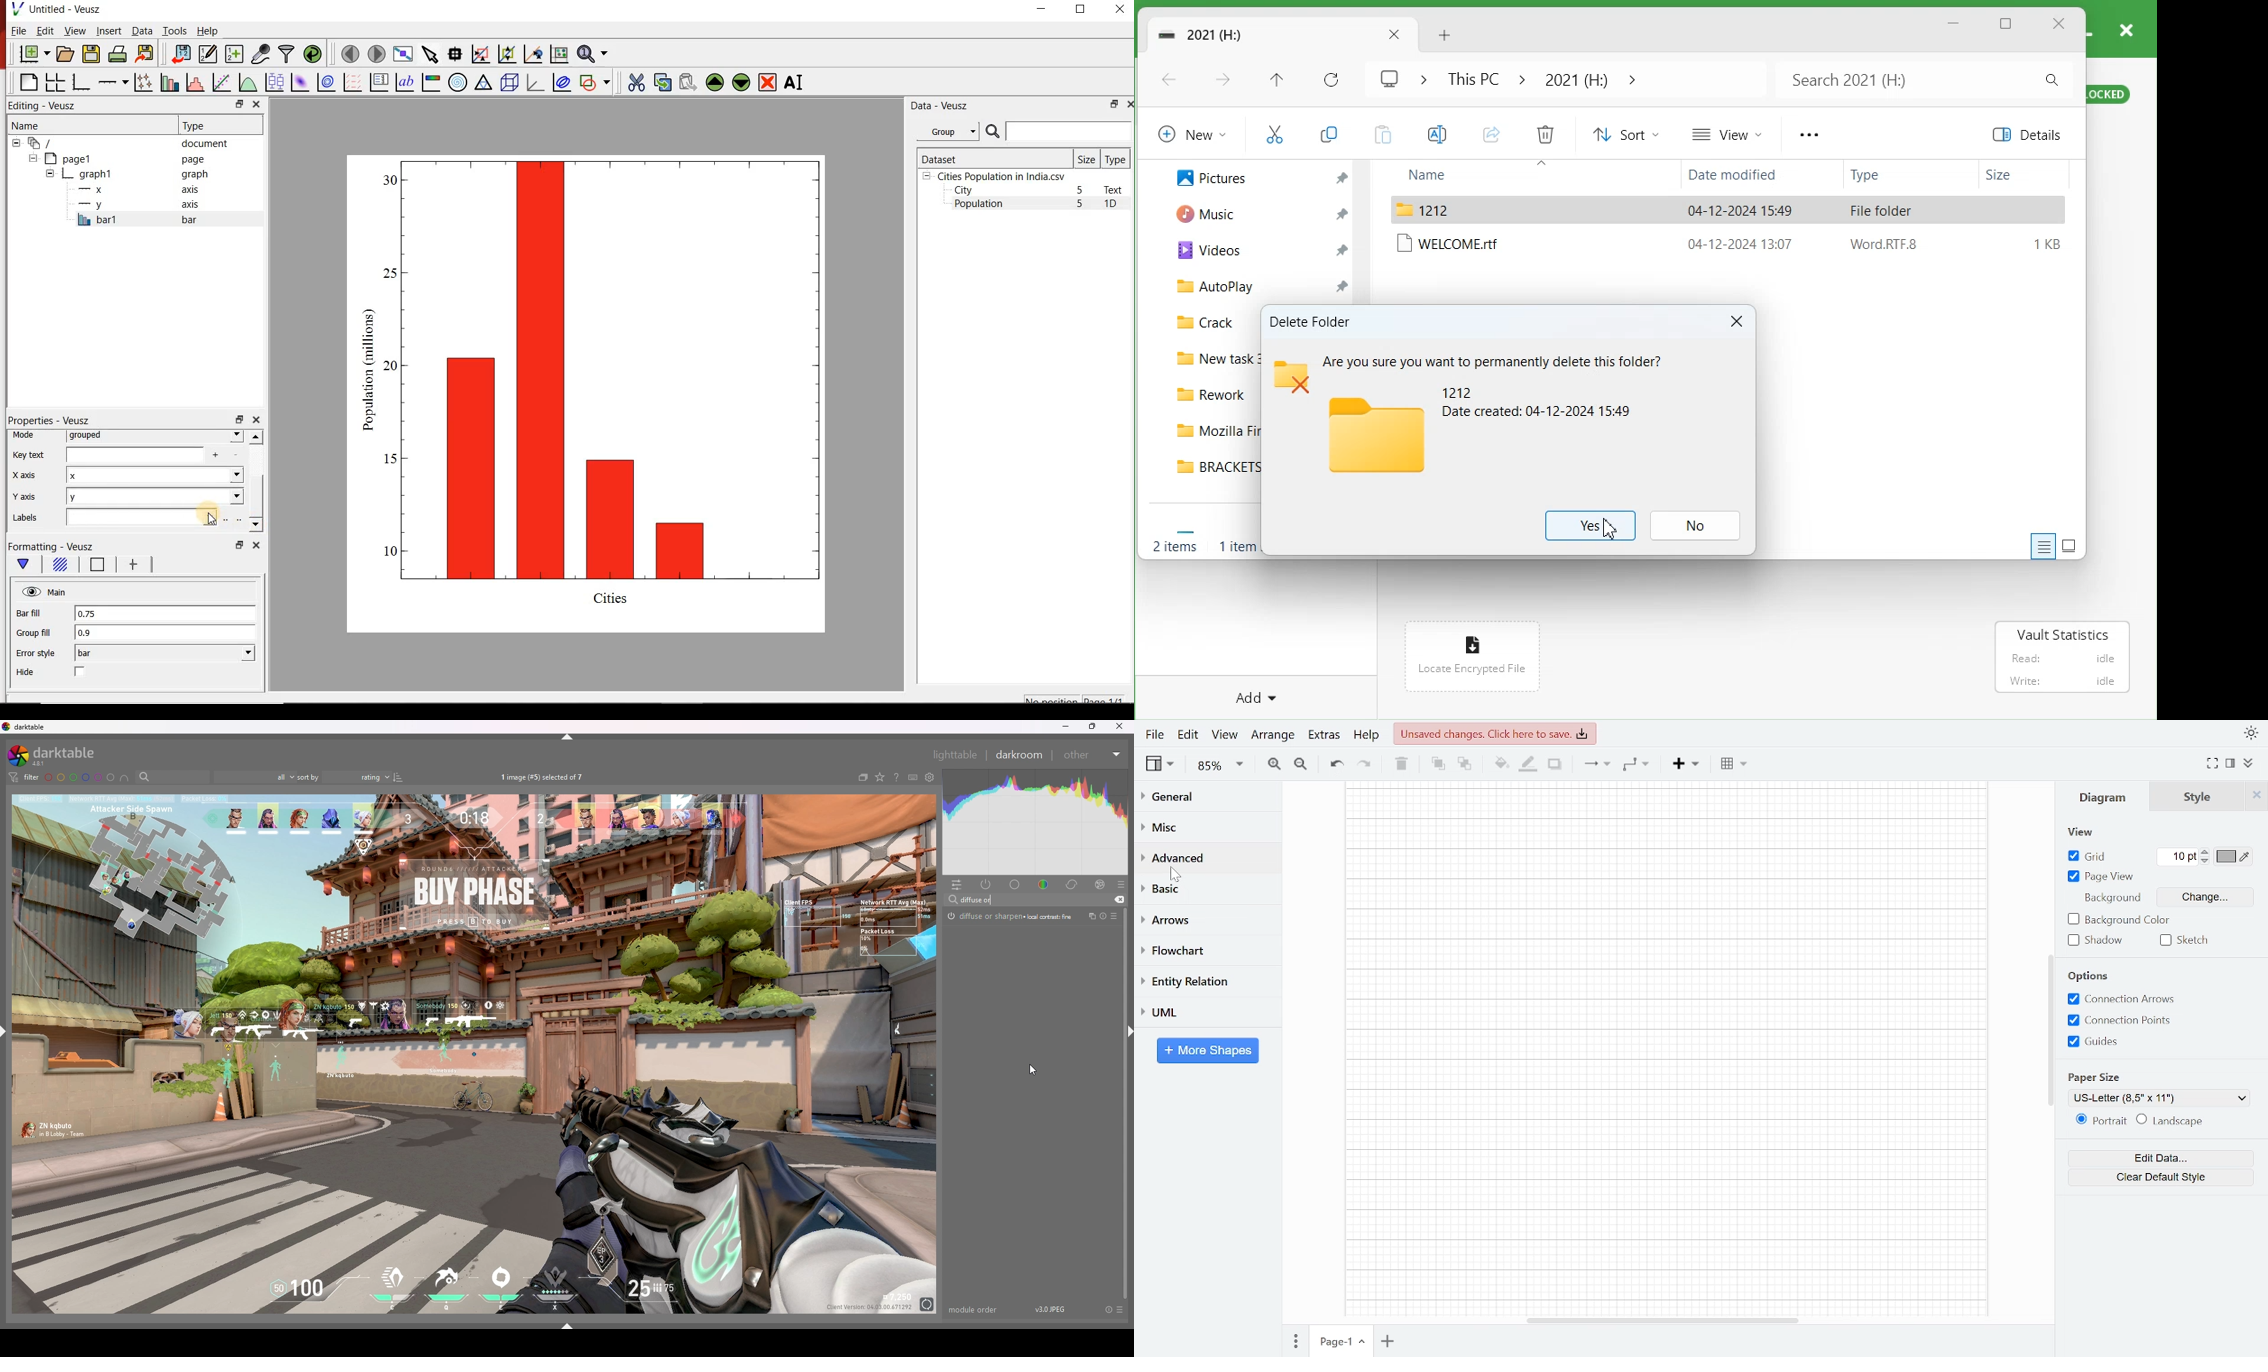 The height and width of the screenshot is (1372, 2268). Describe the element at coordinates (2121, 1001) in the screenshot. I see `Connection arrows` at that location.